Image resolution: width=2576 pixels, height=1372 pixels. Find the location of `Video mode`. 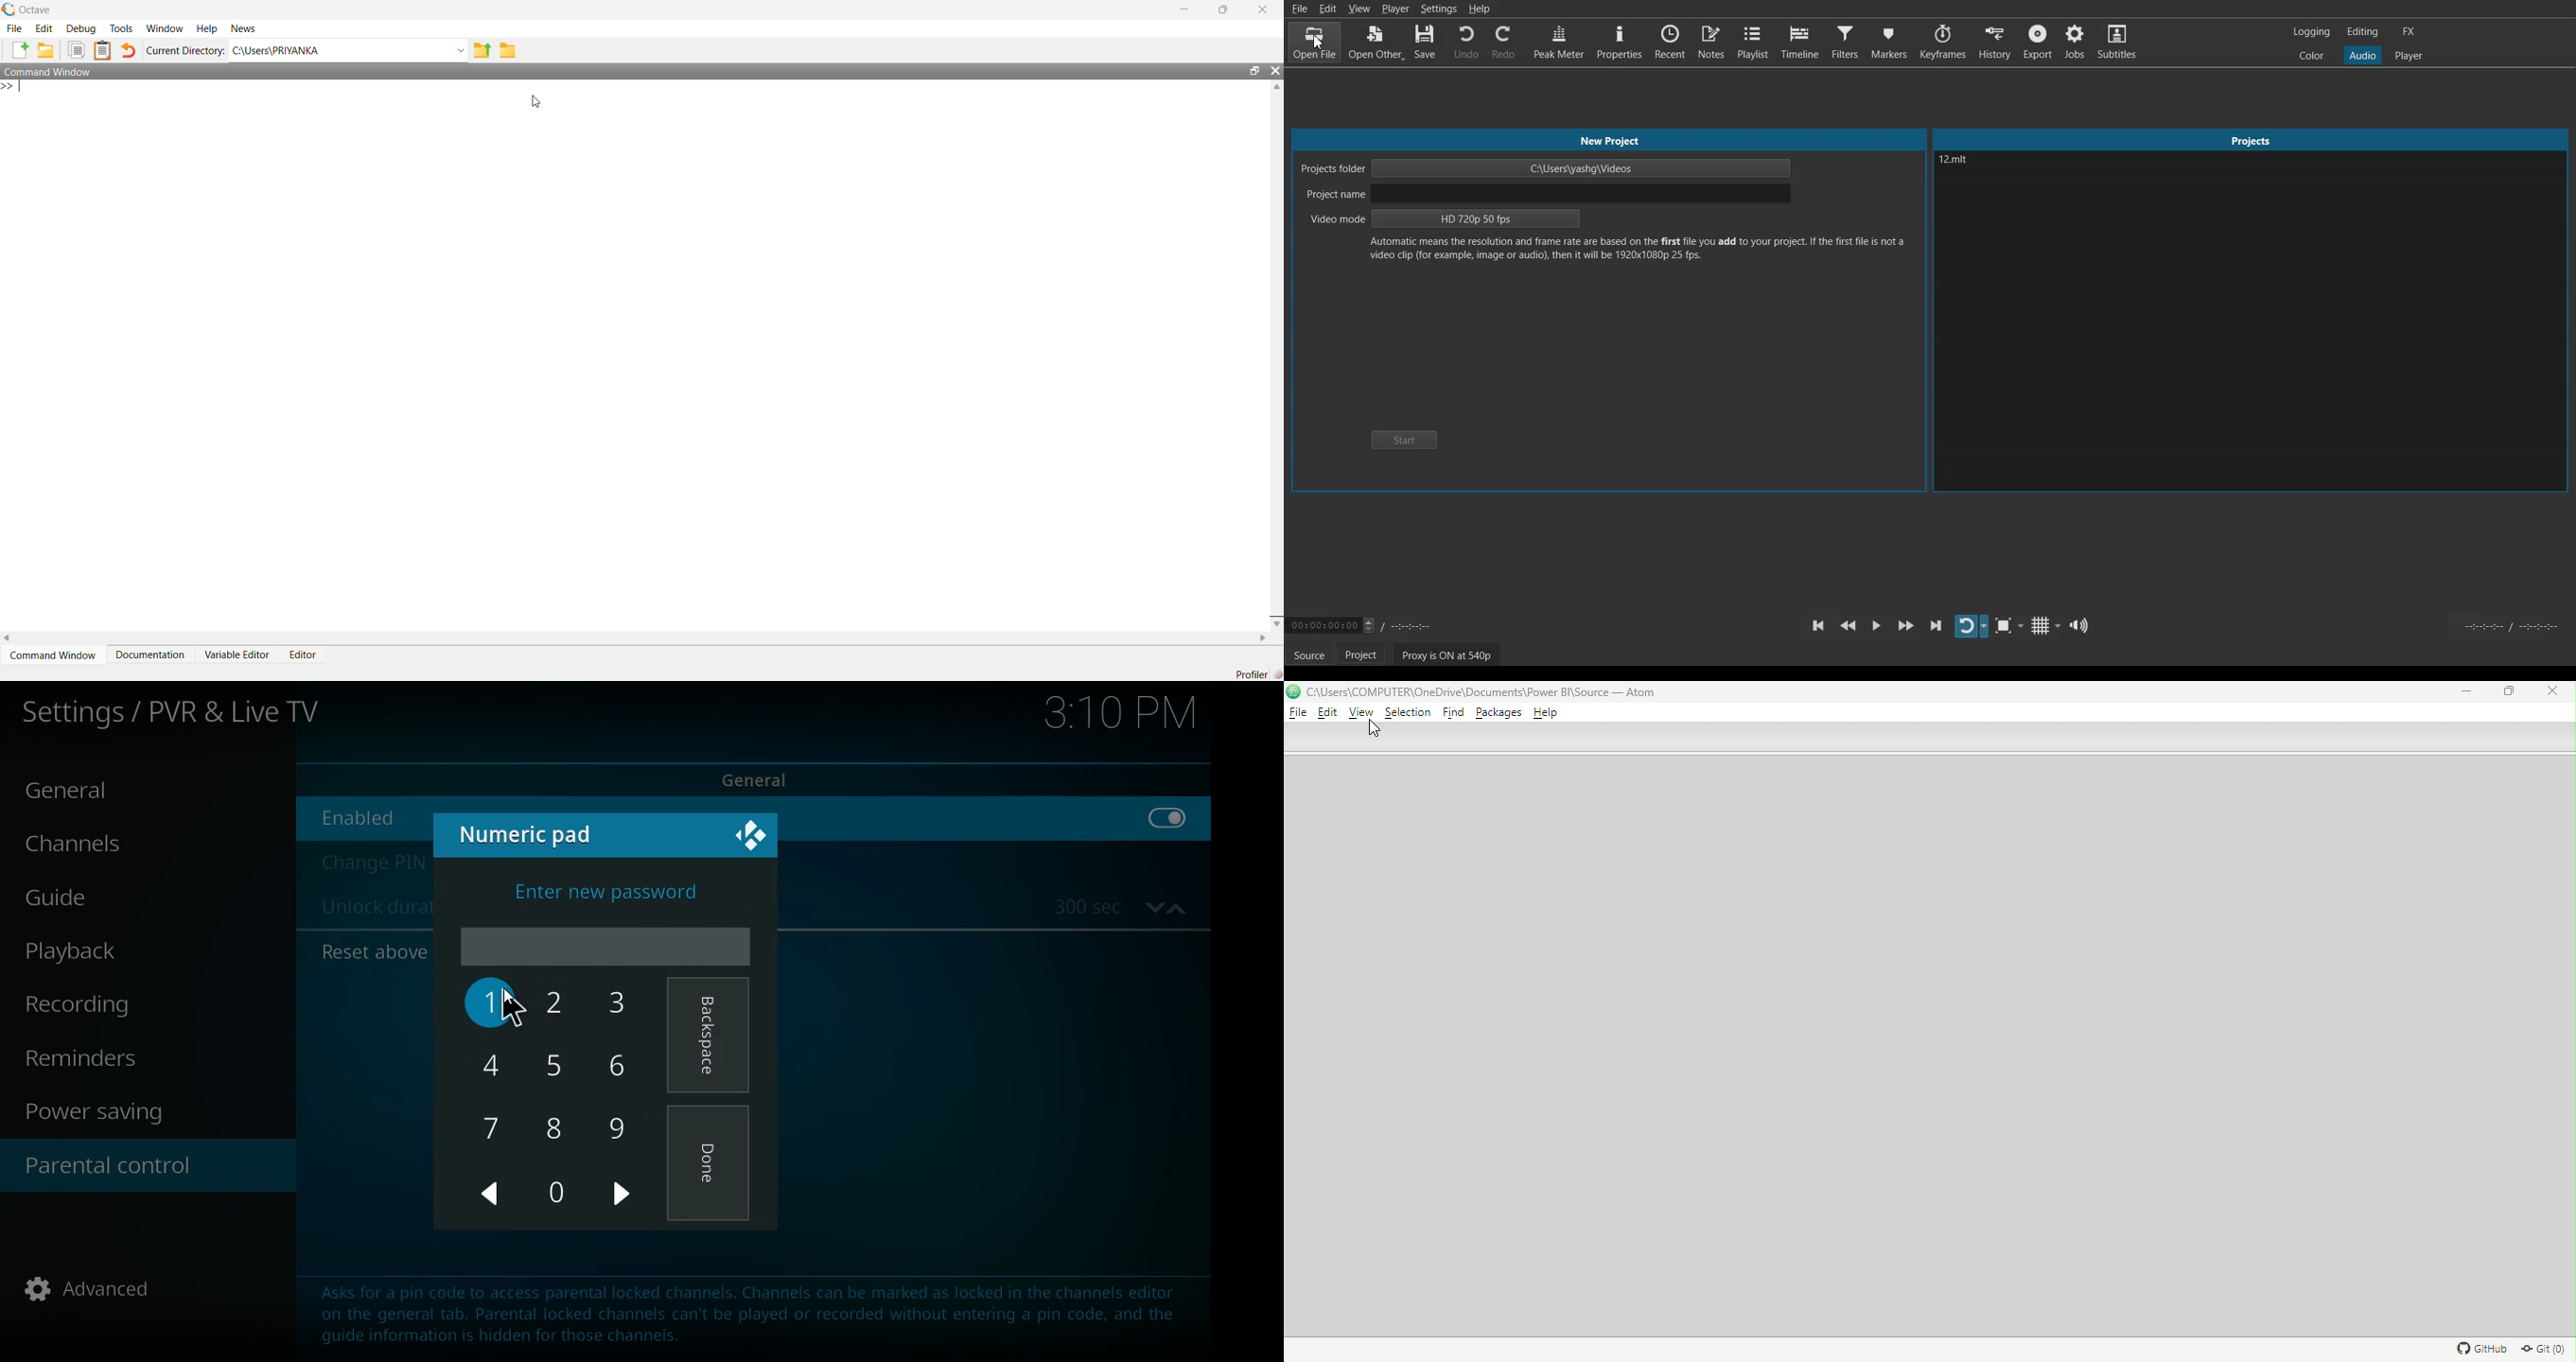

Video mode is located at coordinates (1445, 219).